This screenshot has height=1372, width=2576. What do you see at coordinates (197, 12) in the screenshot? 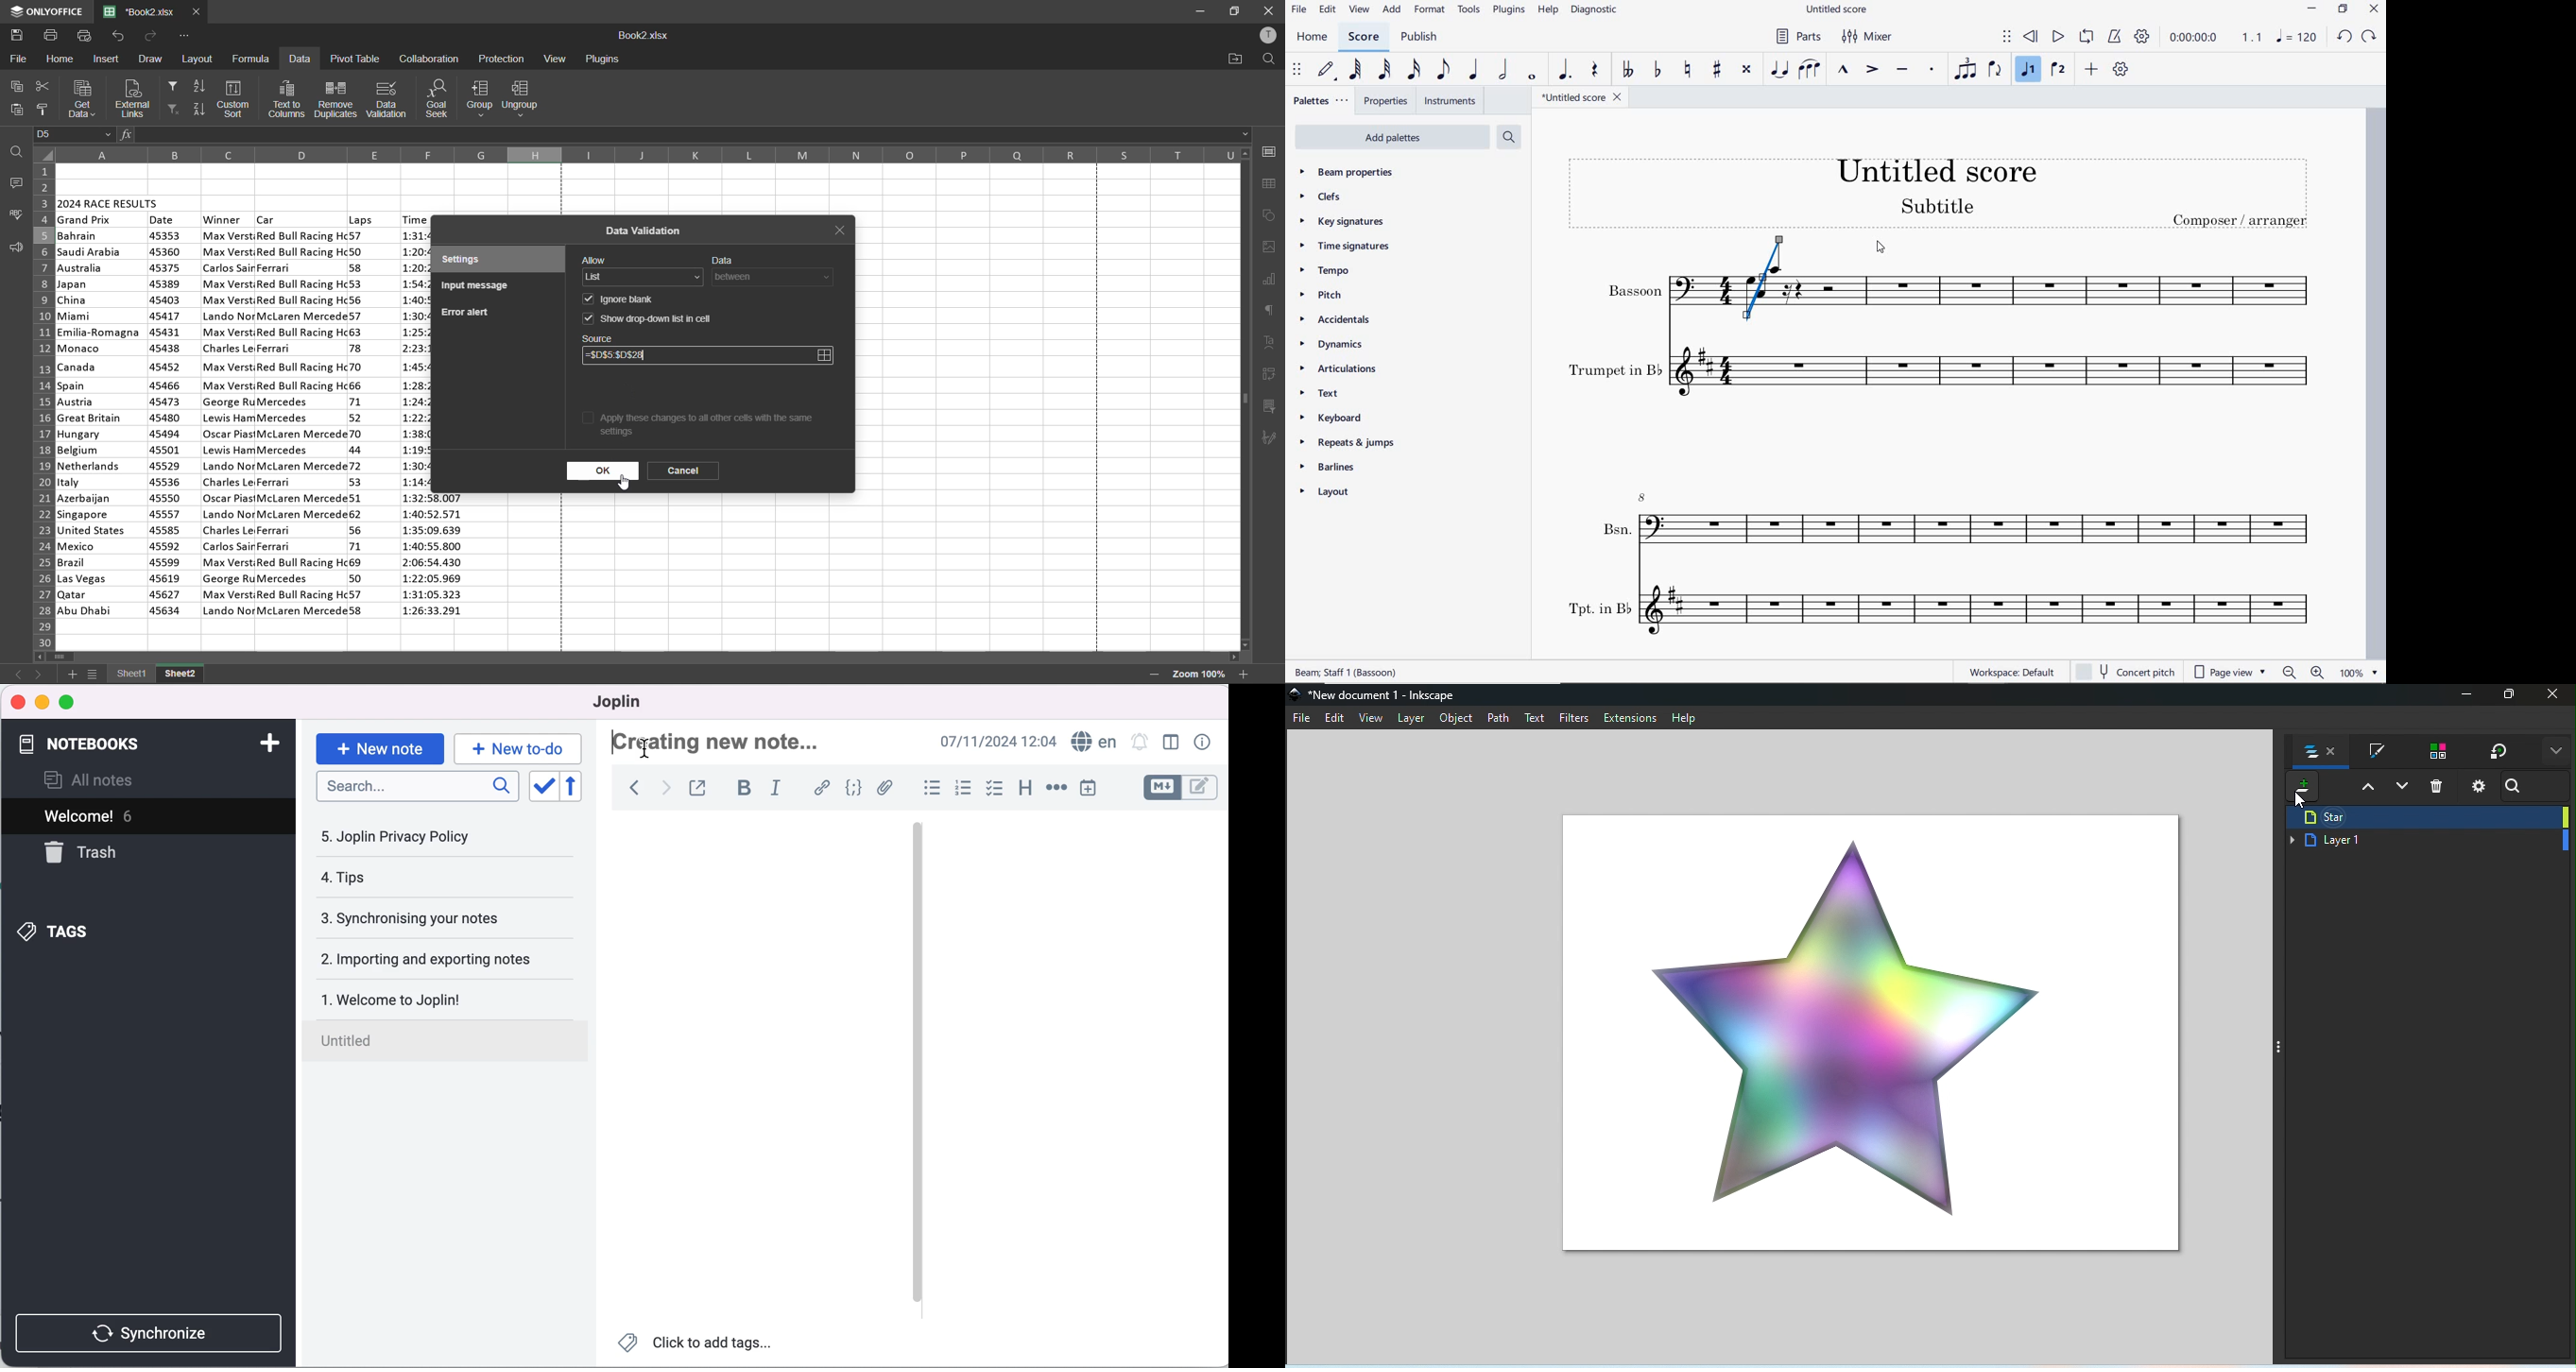
I see `close tab` at bounding box center [197, 12].